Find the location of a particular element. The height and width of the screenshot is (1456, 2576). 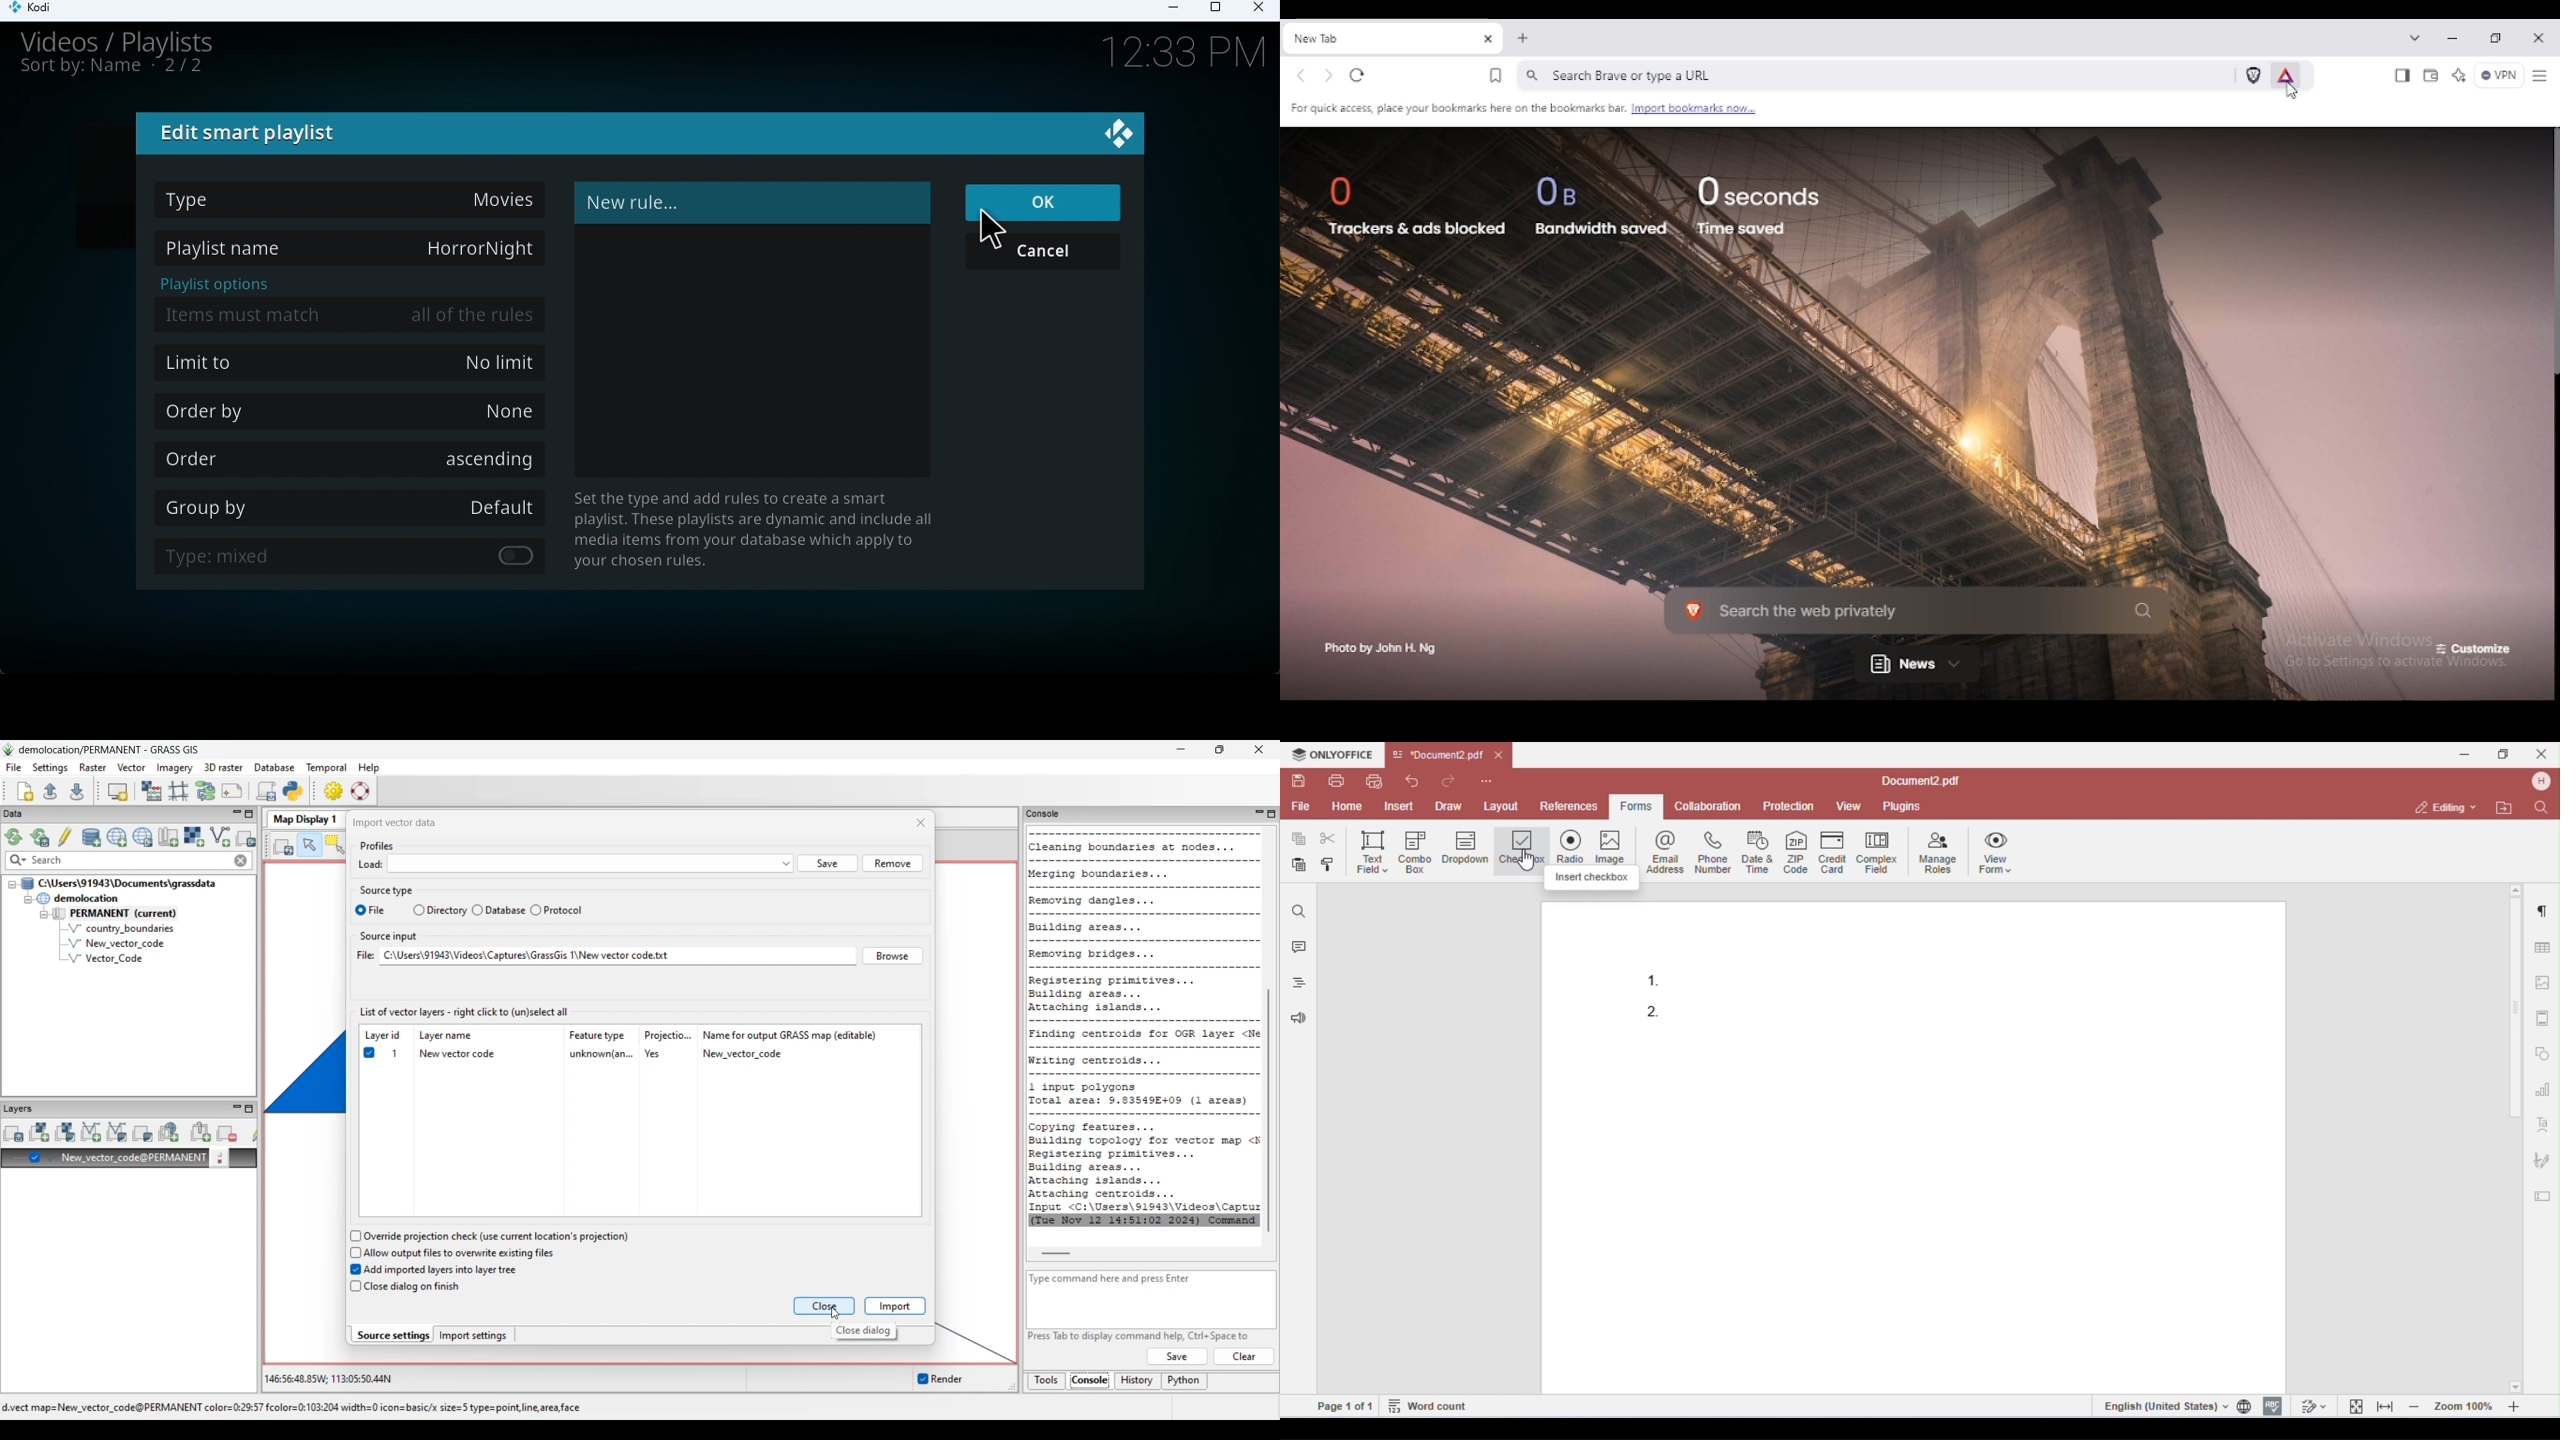

new tab is located at coordinates (1378, 38).